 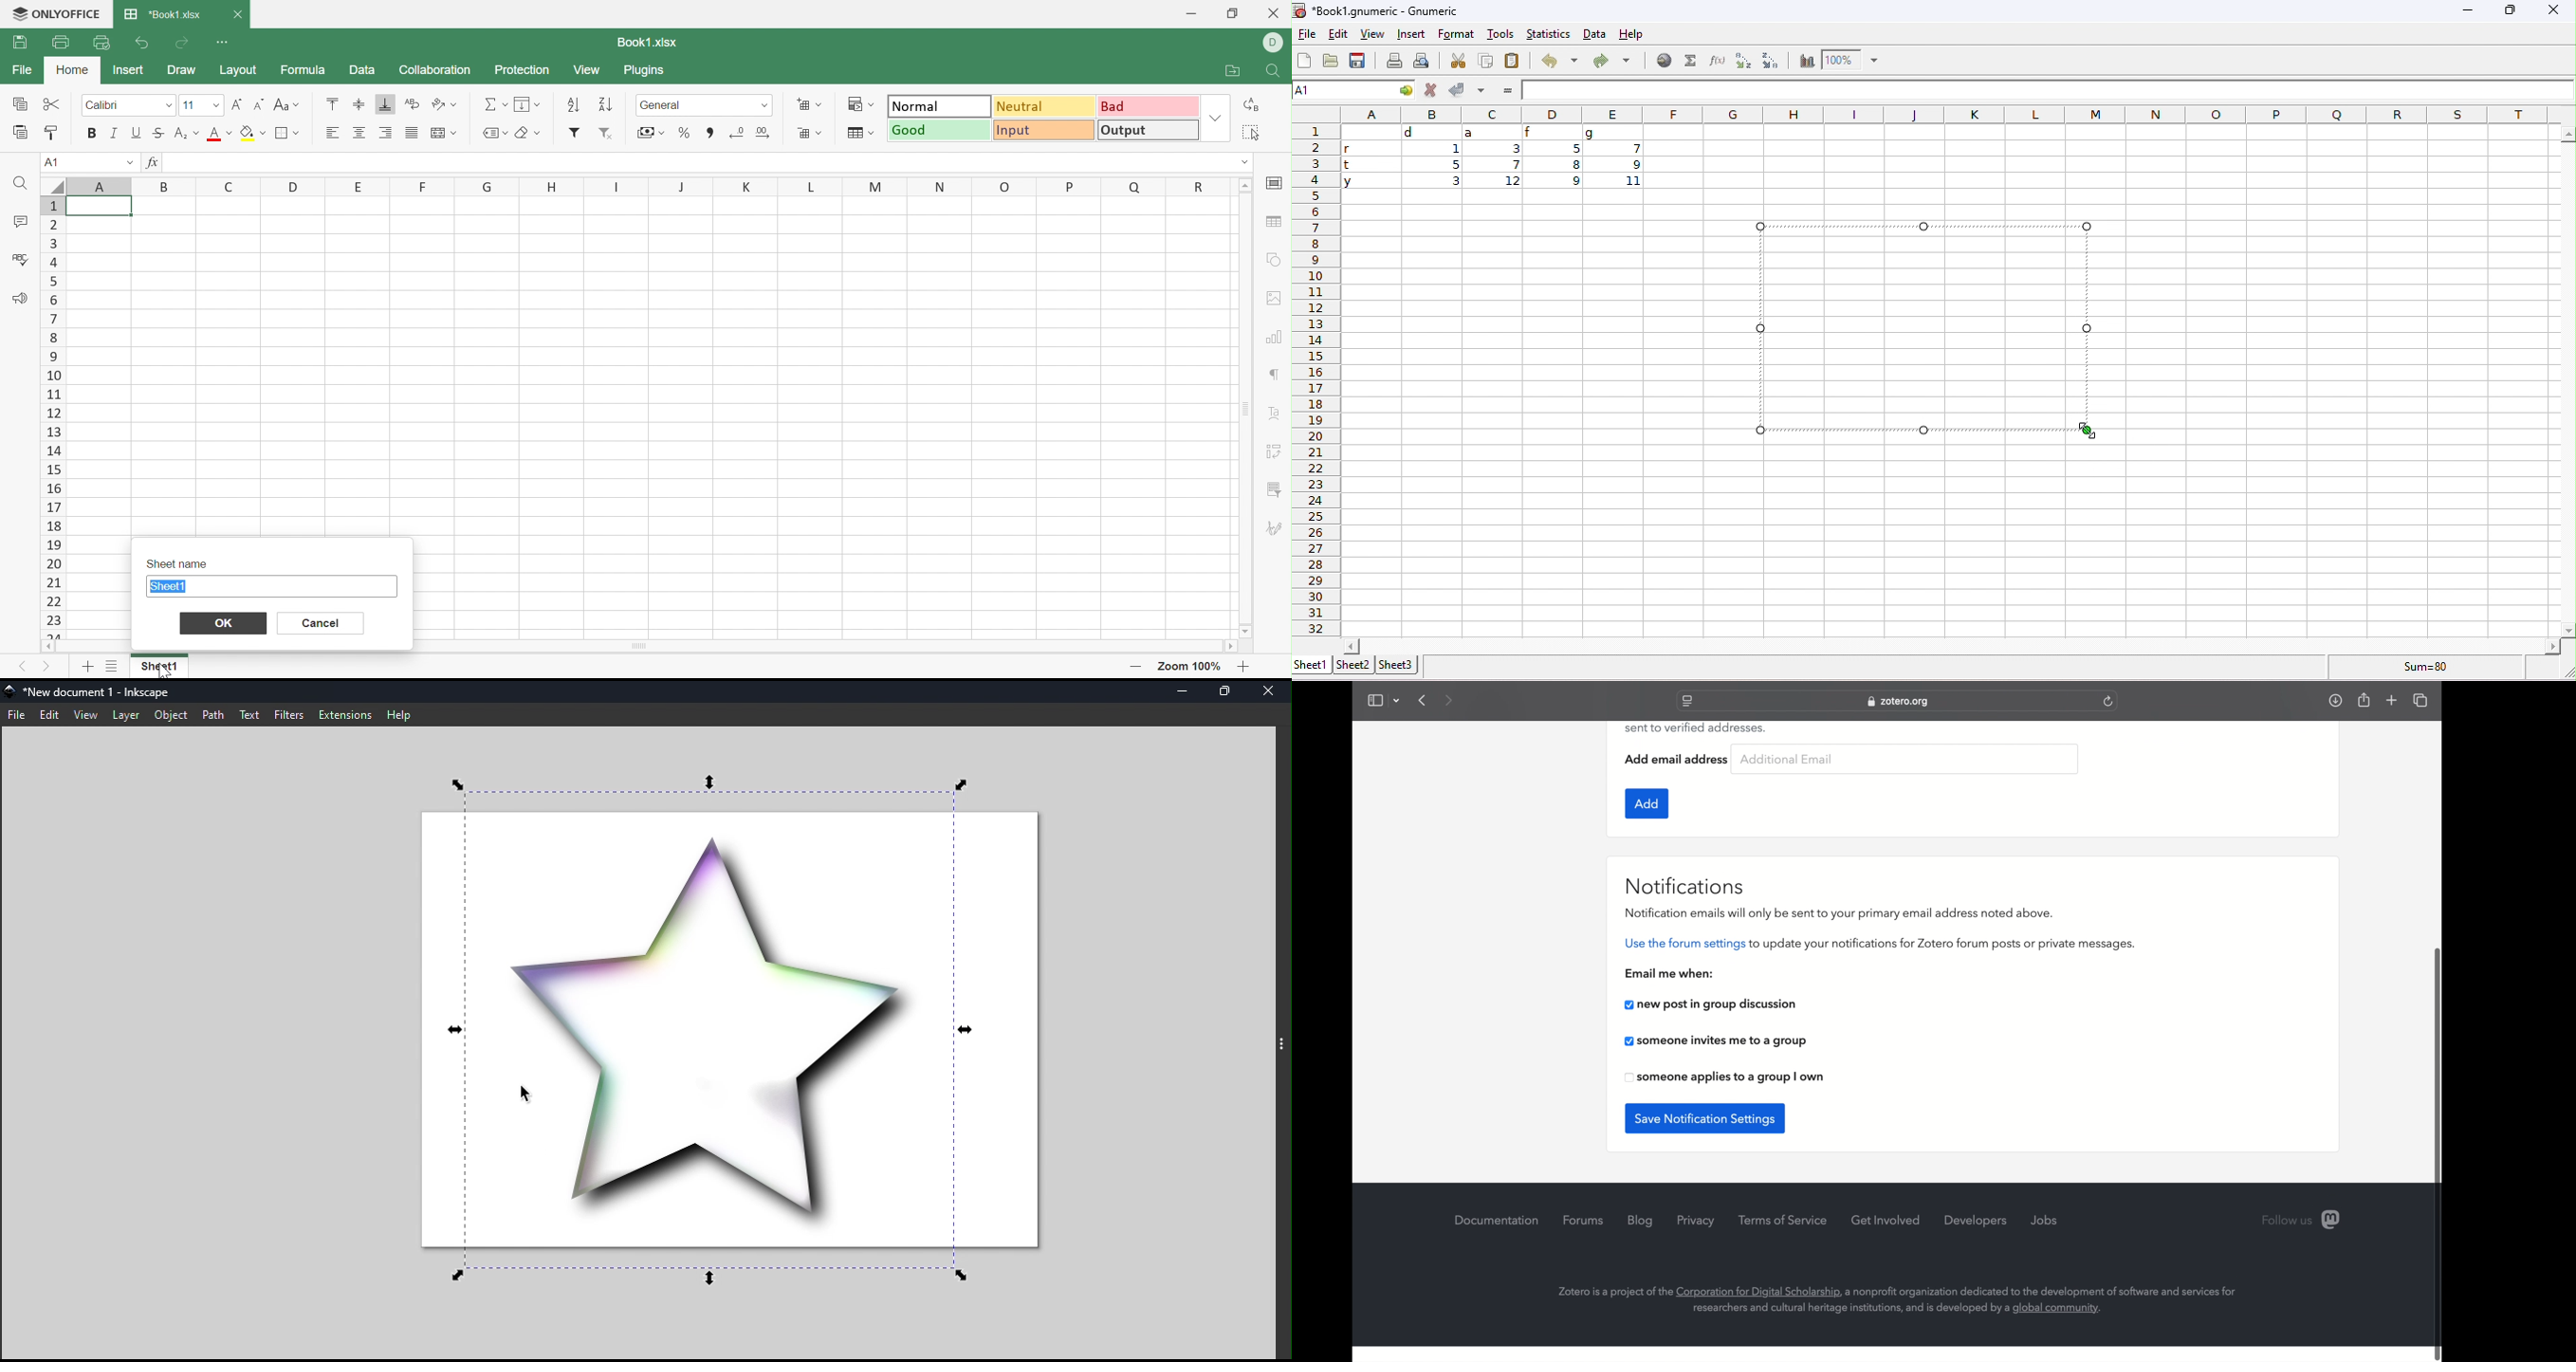 I want to click on Borders, so click(x=292, y=134).